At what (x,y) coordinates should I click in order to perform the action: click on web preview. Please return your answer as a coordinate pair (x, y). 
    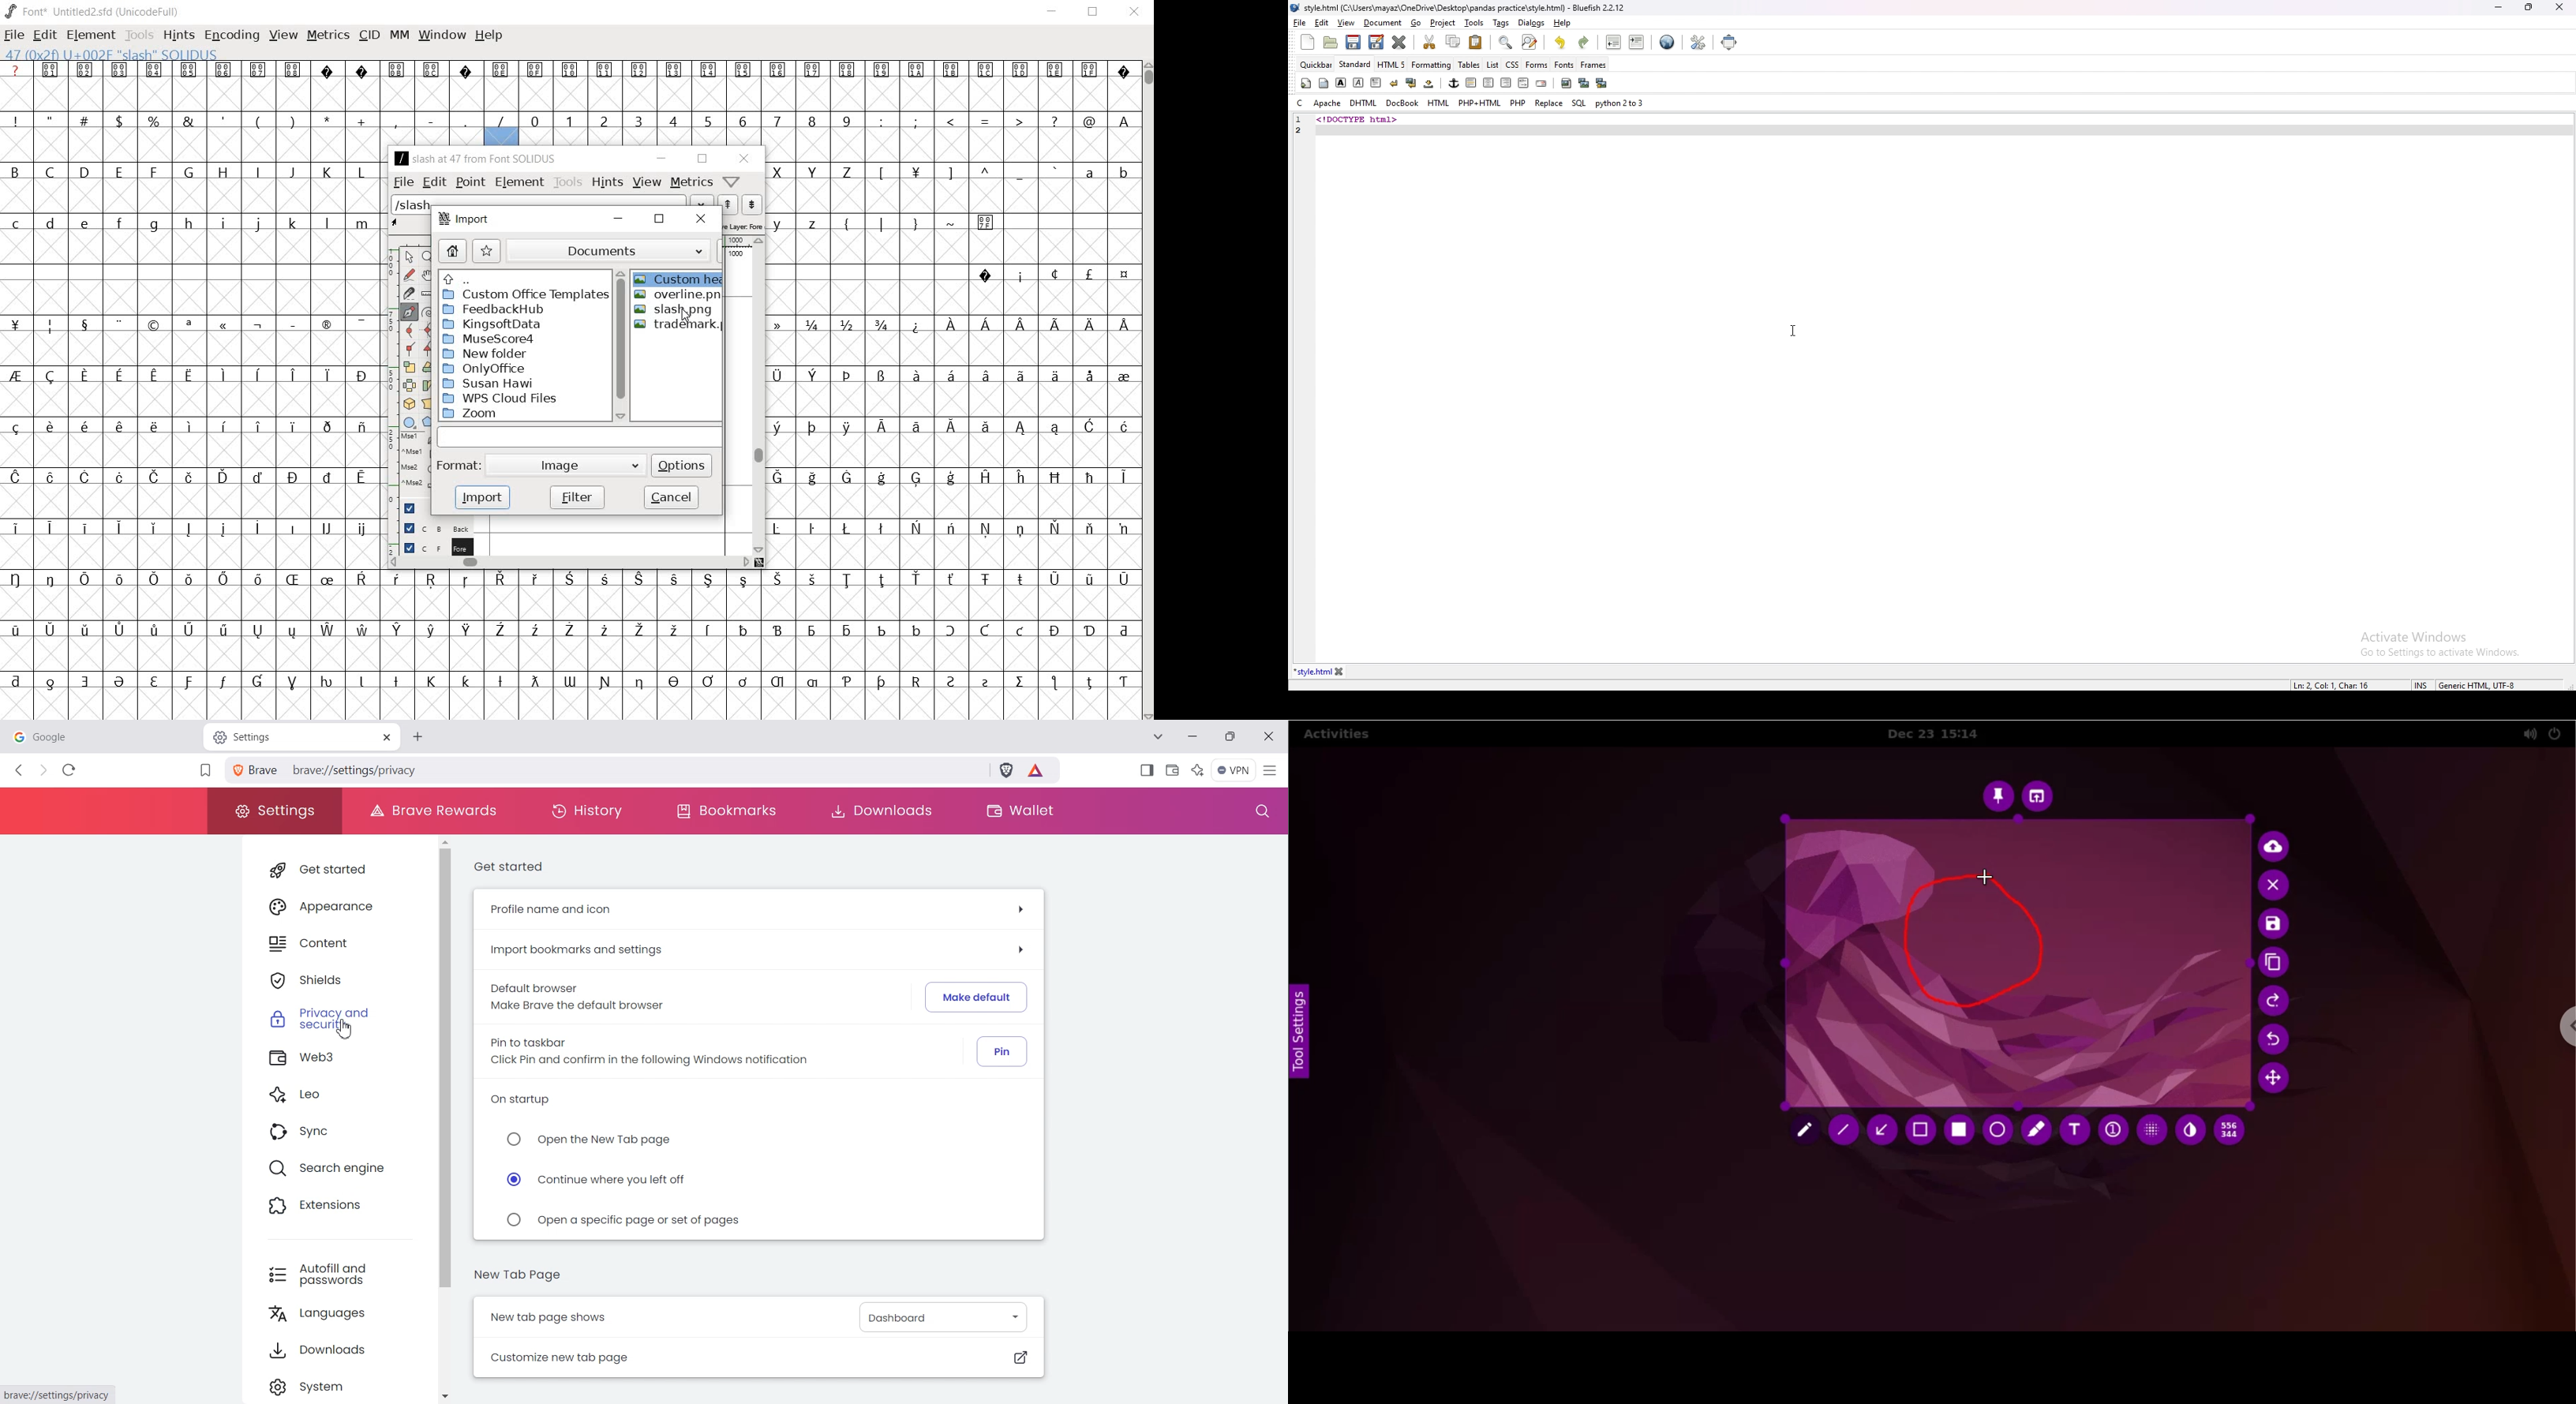
    Looking at the image, I should click on (1667, 42).